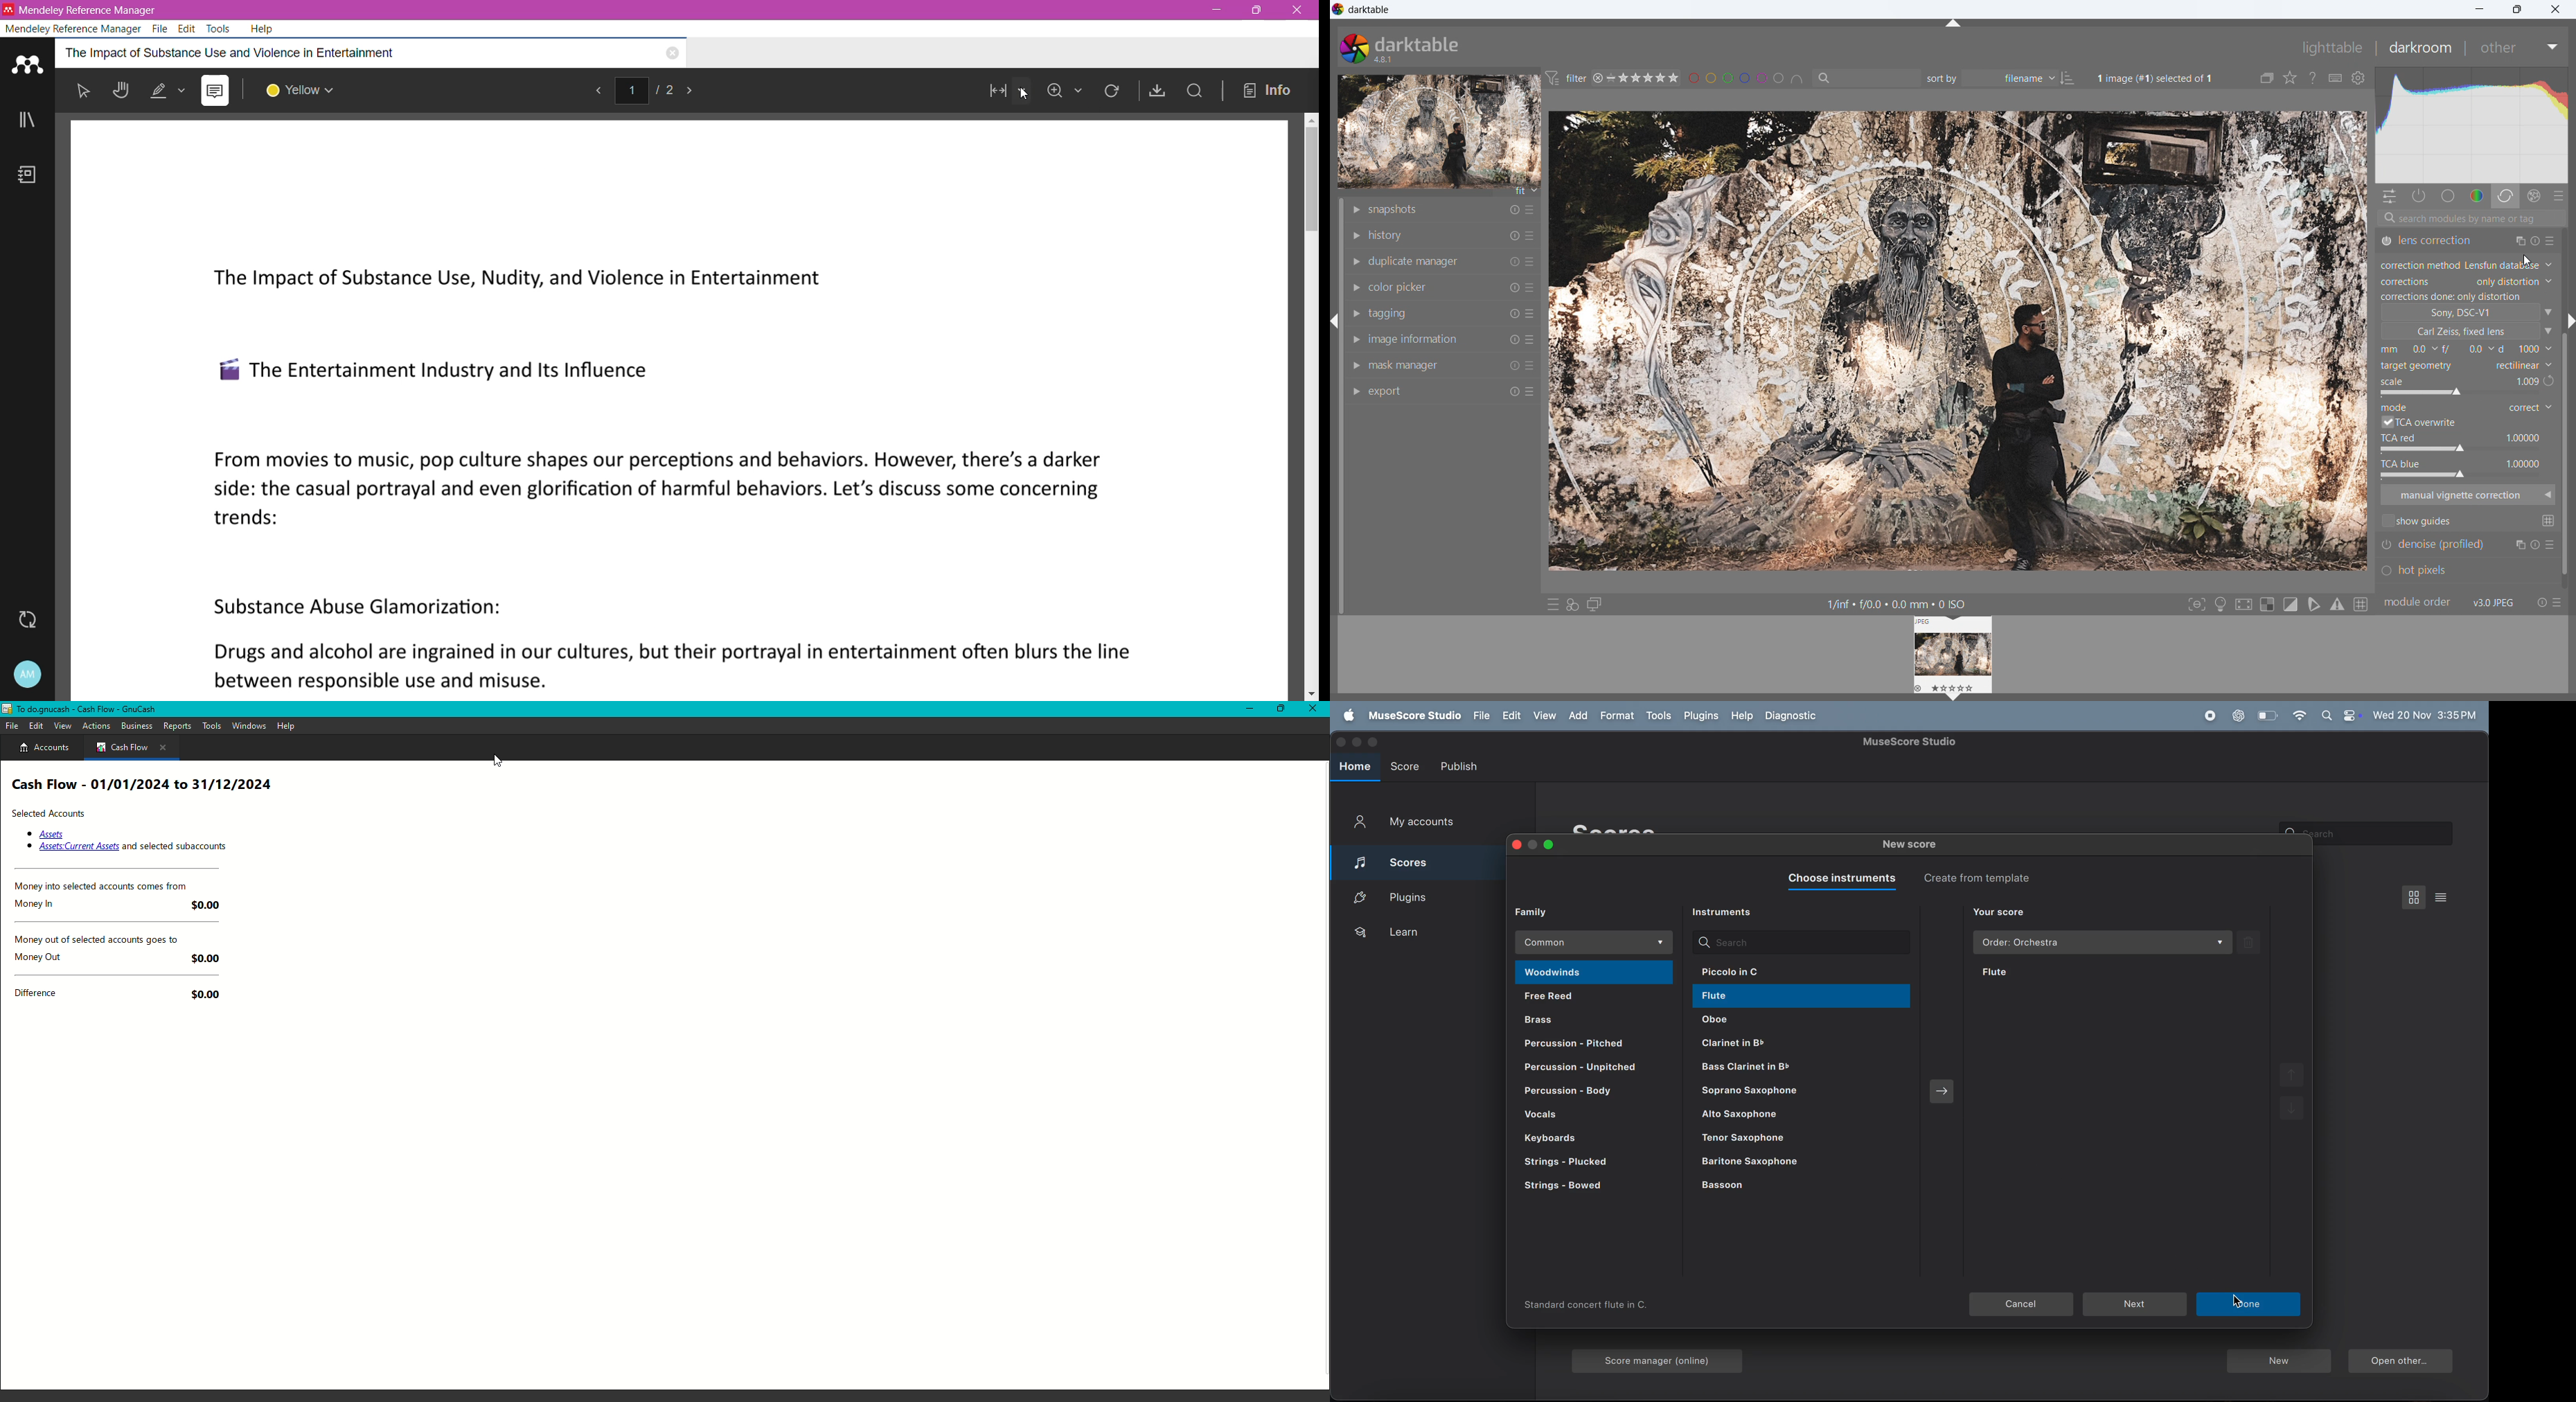 The height and width of the screenshot is (1428, 2576). I want to click on File, so click(12, 726).